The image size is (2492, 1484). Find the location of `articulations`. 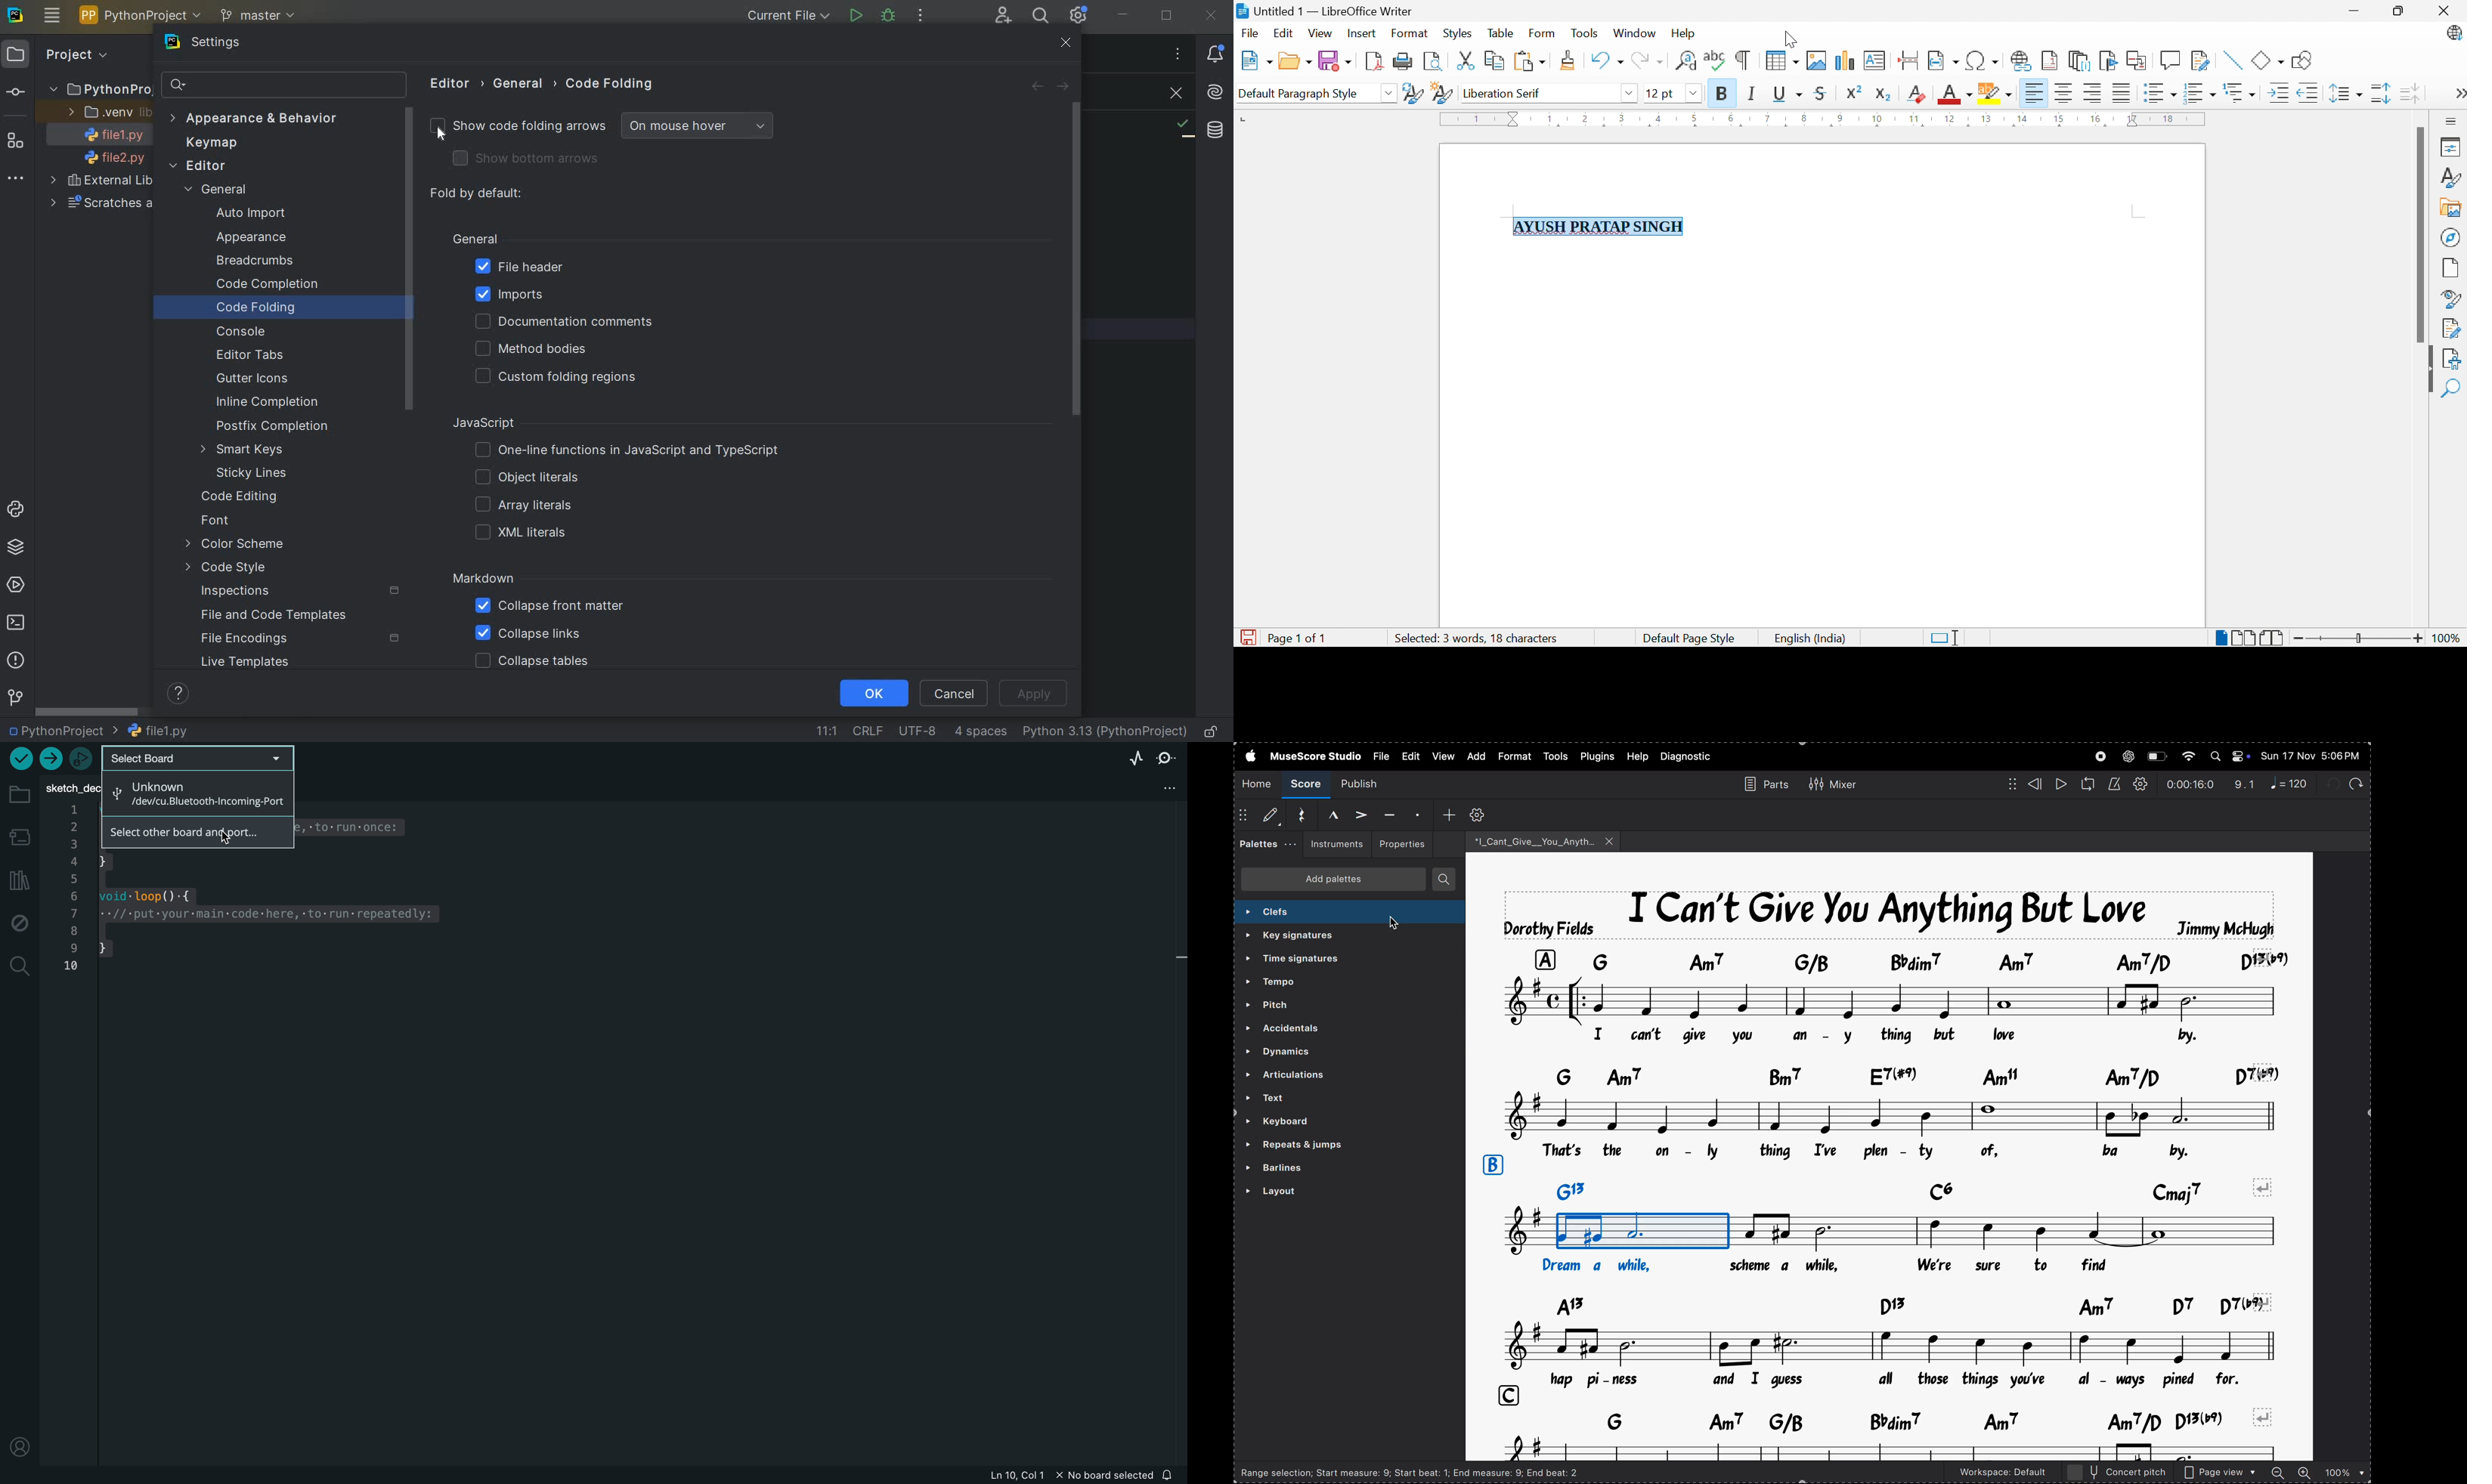

articulations is located at coordinates (1334, 1077).